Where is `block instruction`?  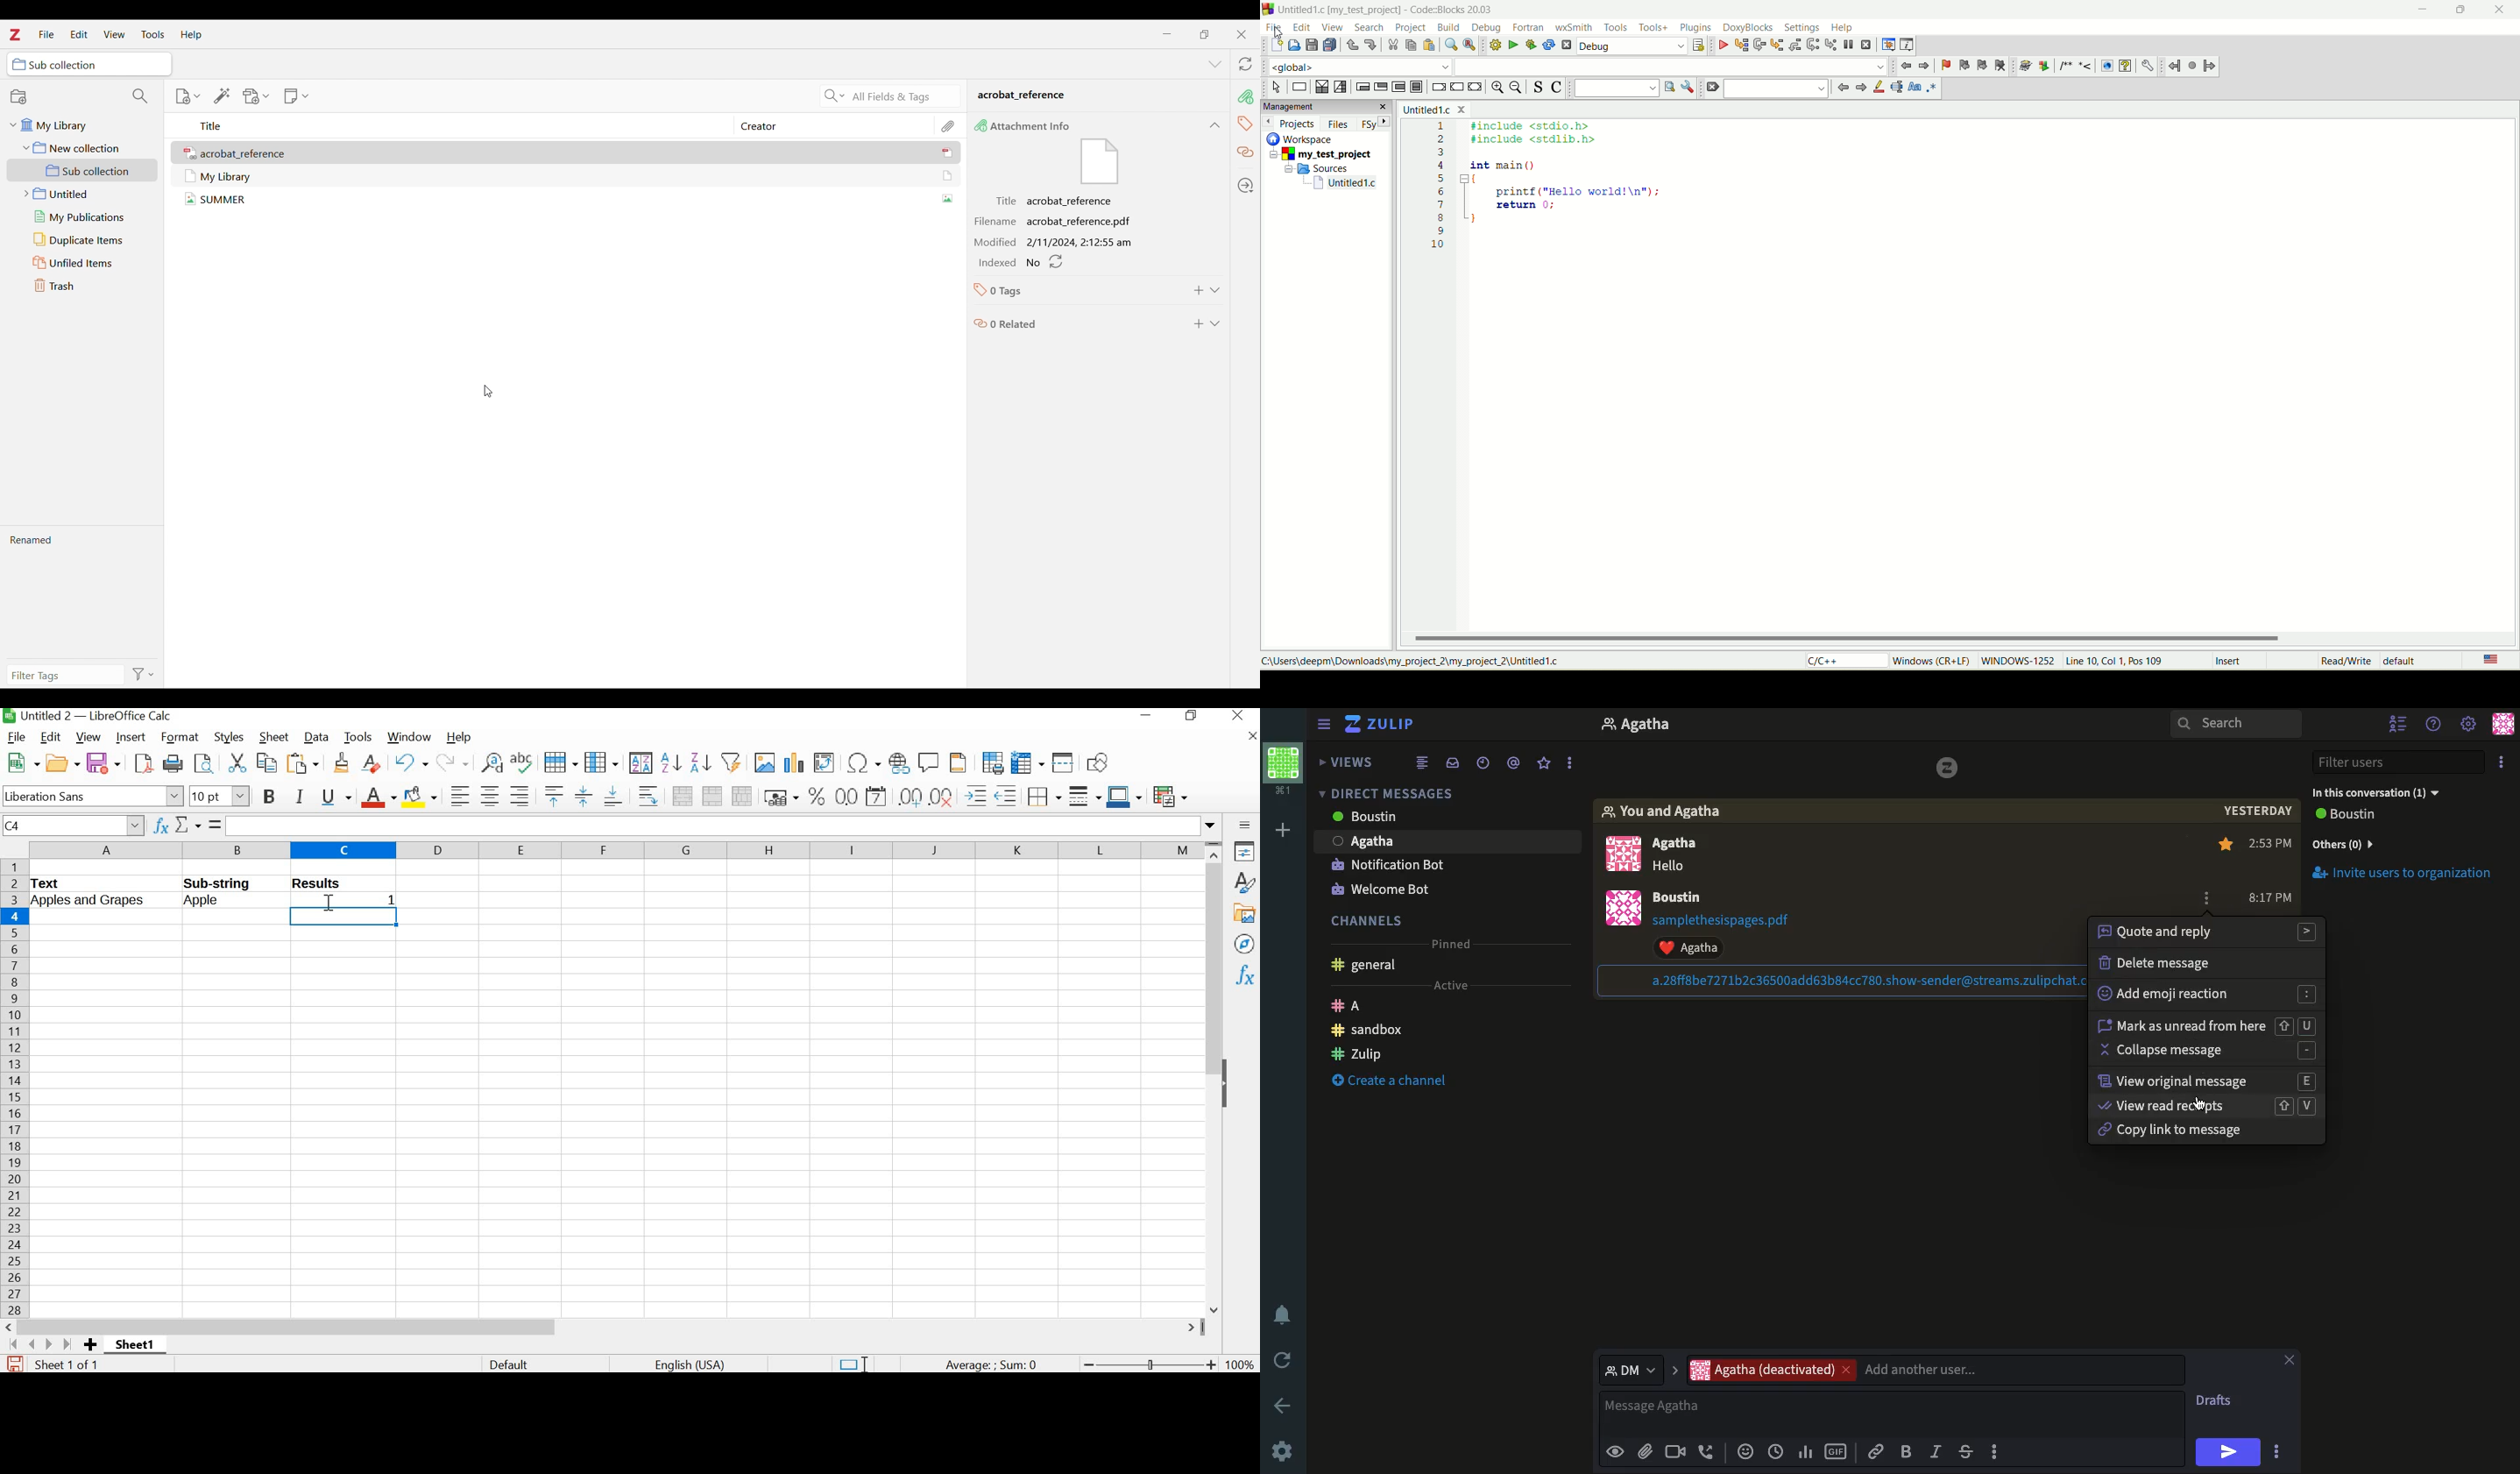
block instruction is located at coordinates (1416, 87).